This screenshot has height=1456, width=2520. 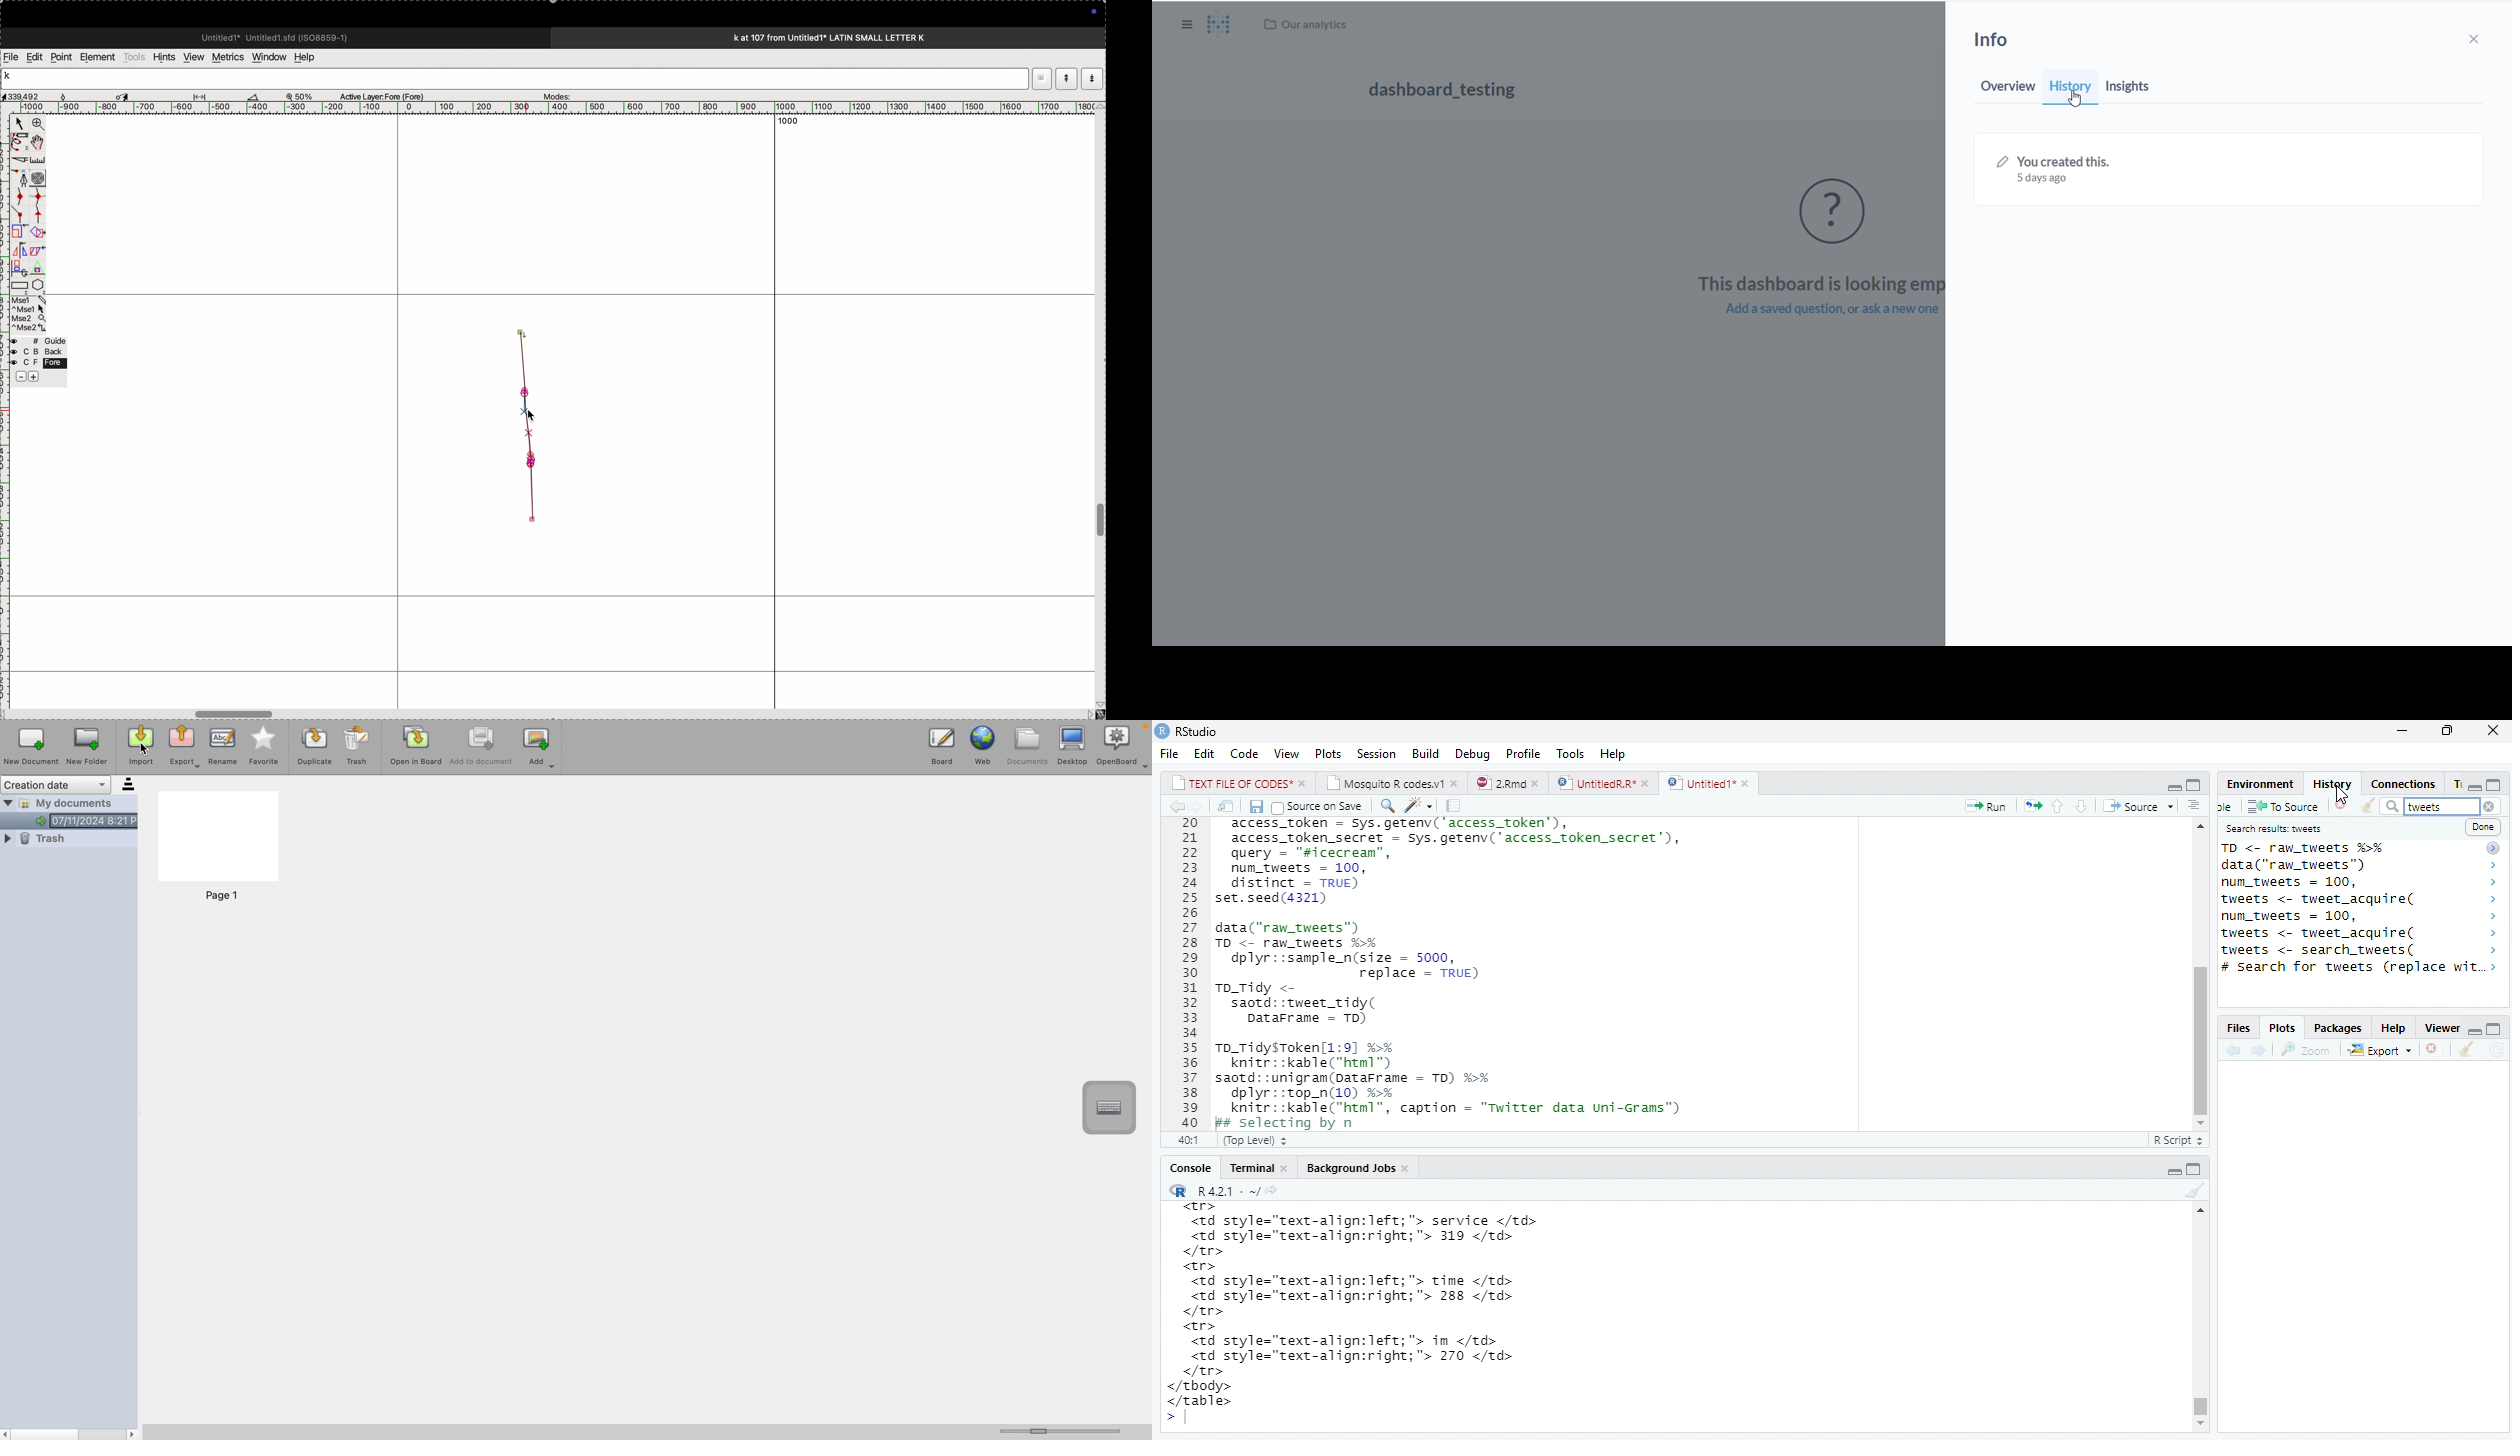 What do you see at coordinates (1208, 731) in the screenshot?
I see ` RStudio` at bounding box center [1208, 731].